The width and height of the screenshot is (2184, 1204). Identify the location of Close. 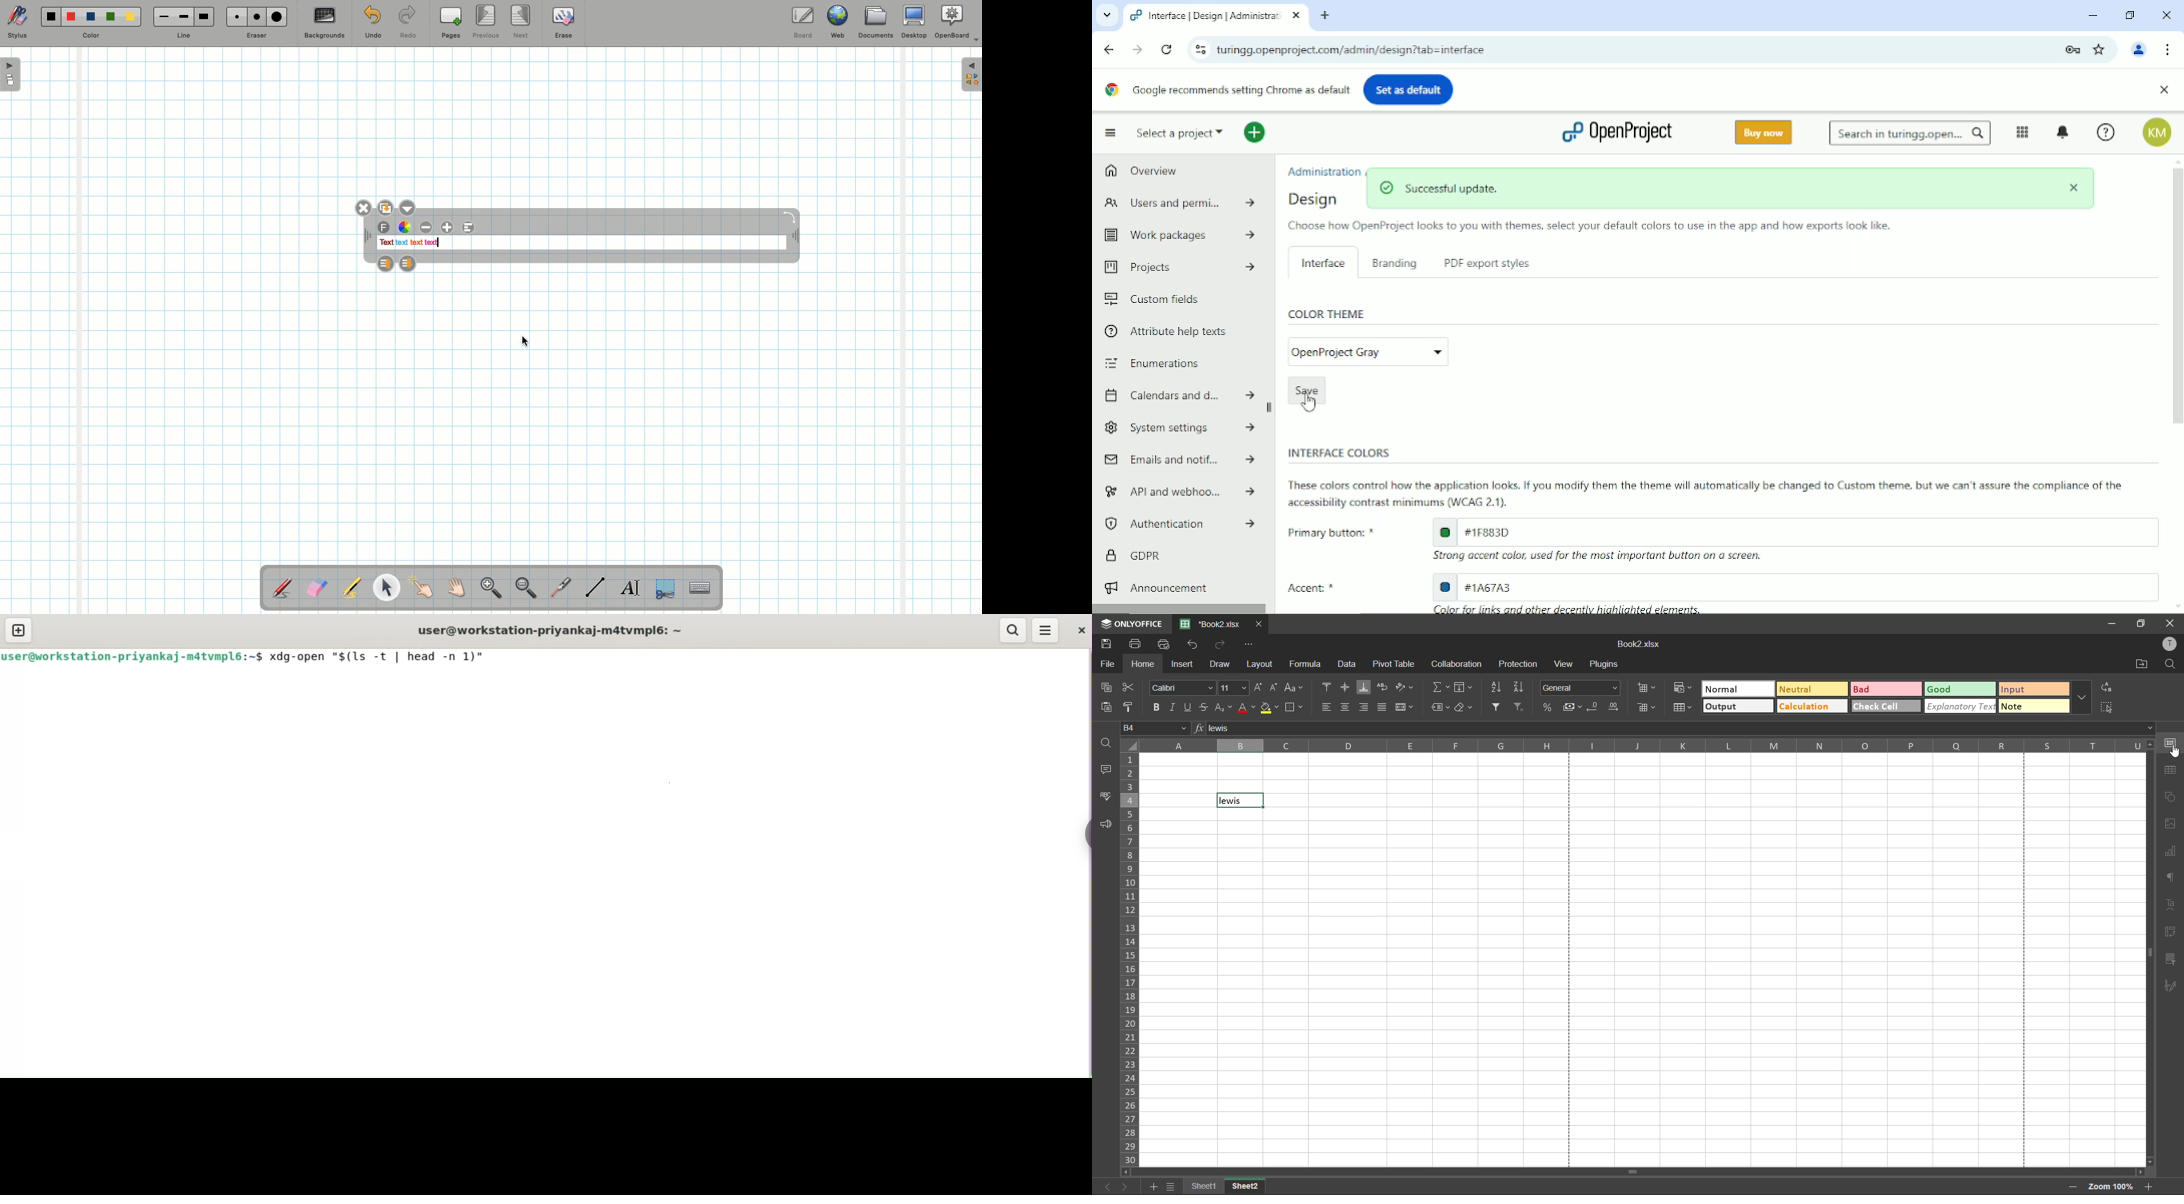
(2163, 90).